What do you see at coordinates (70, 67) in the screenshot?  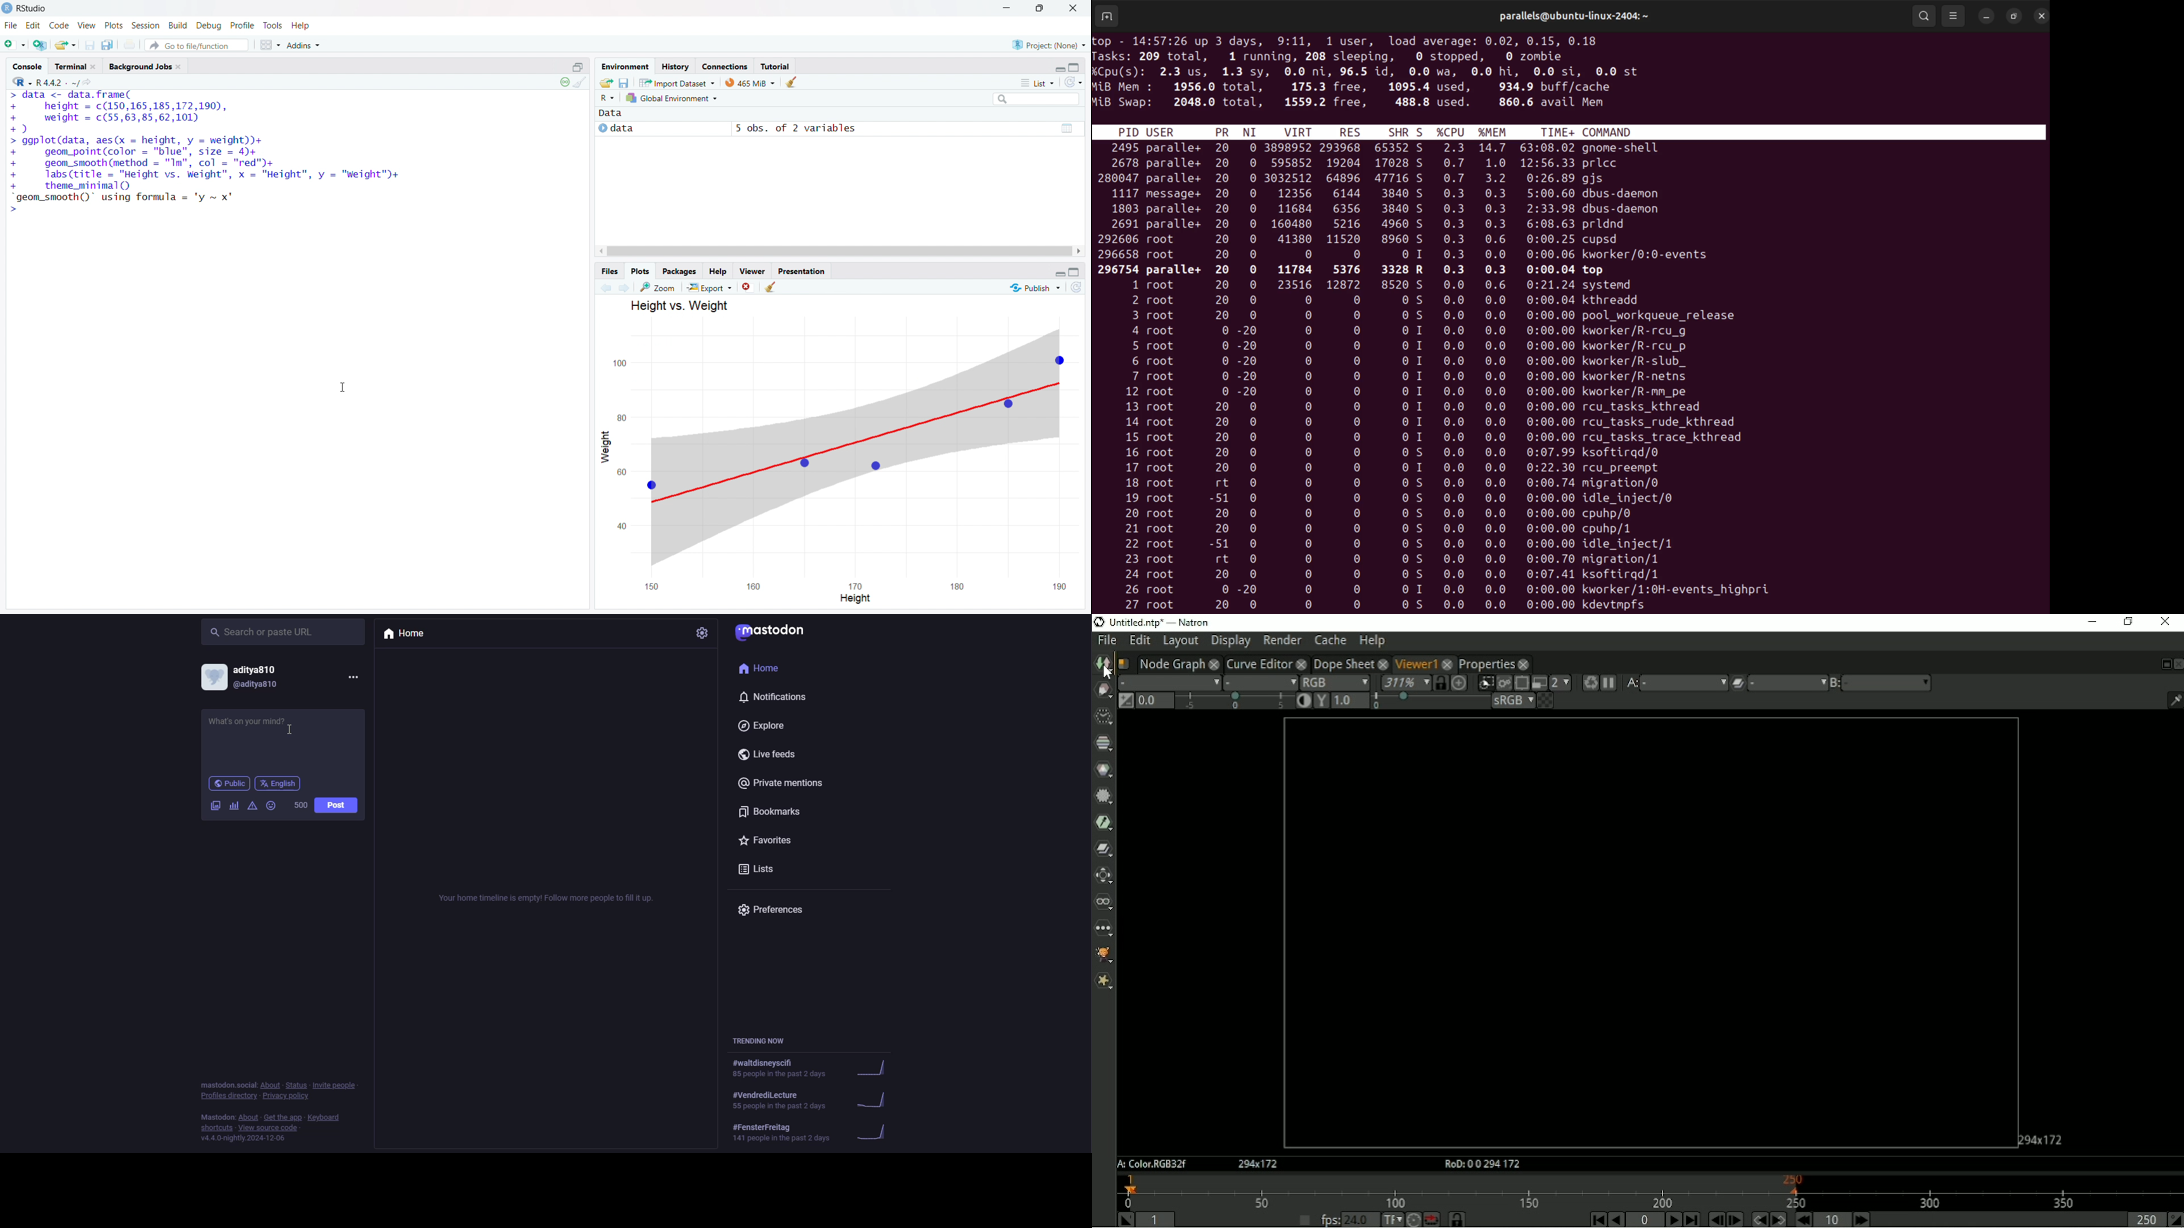 I see `terminal` at bounding box center [70, 67].